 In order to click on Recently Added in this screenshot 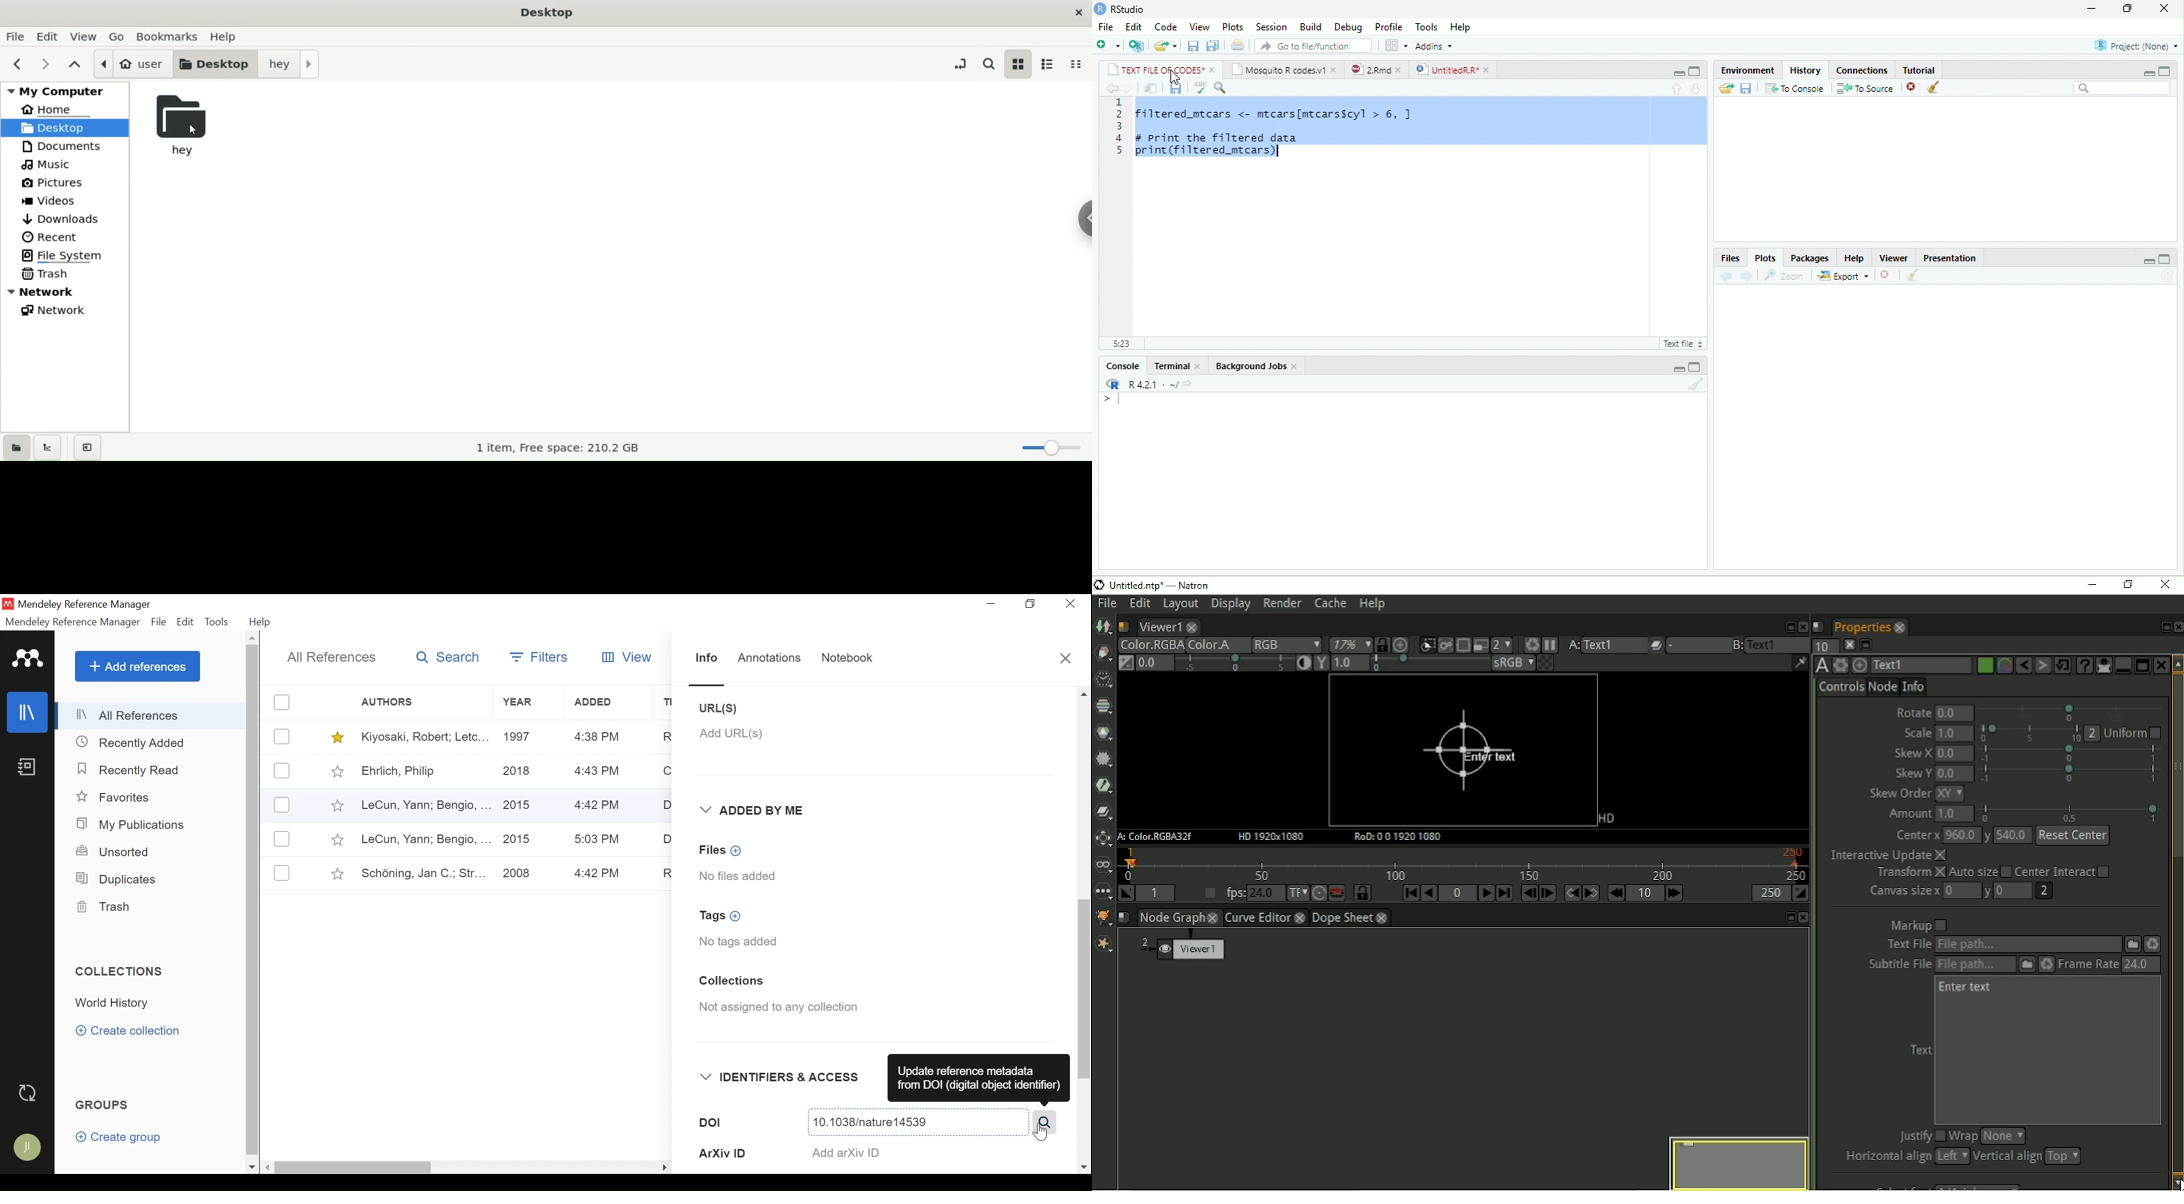, I will do `click(136, 742)`.